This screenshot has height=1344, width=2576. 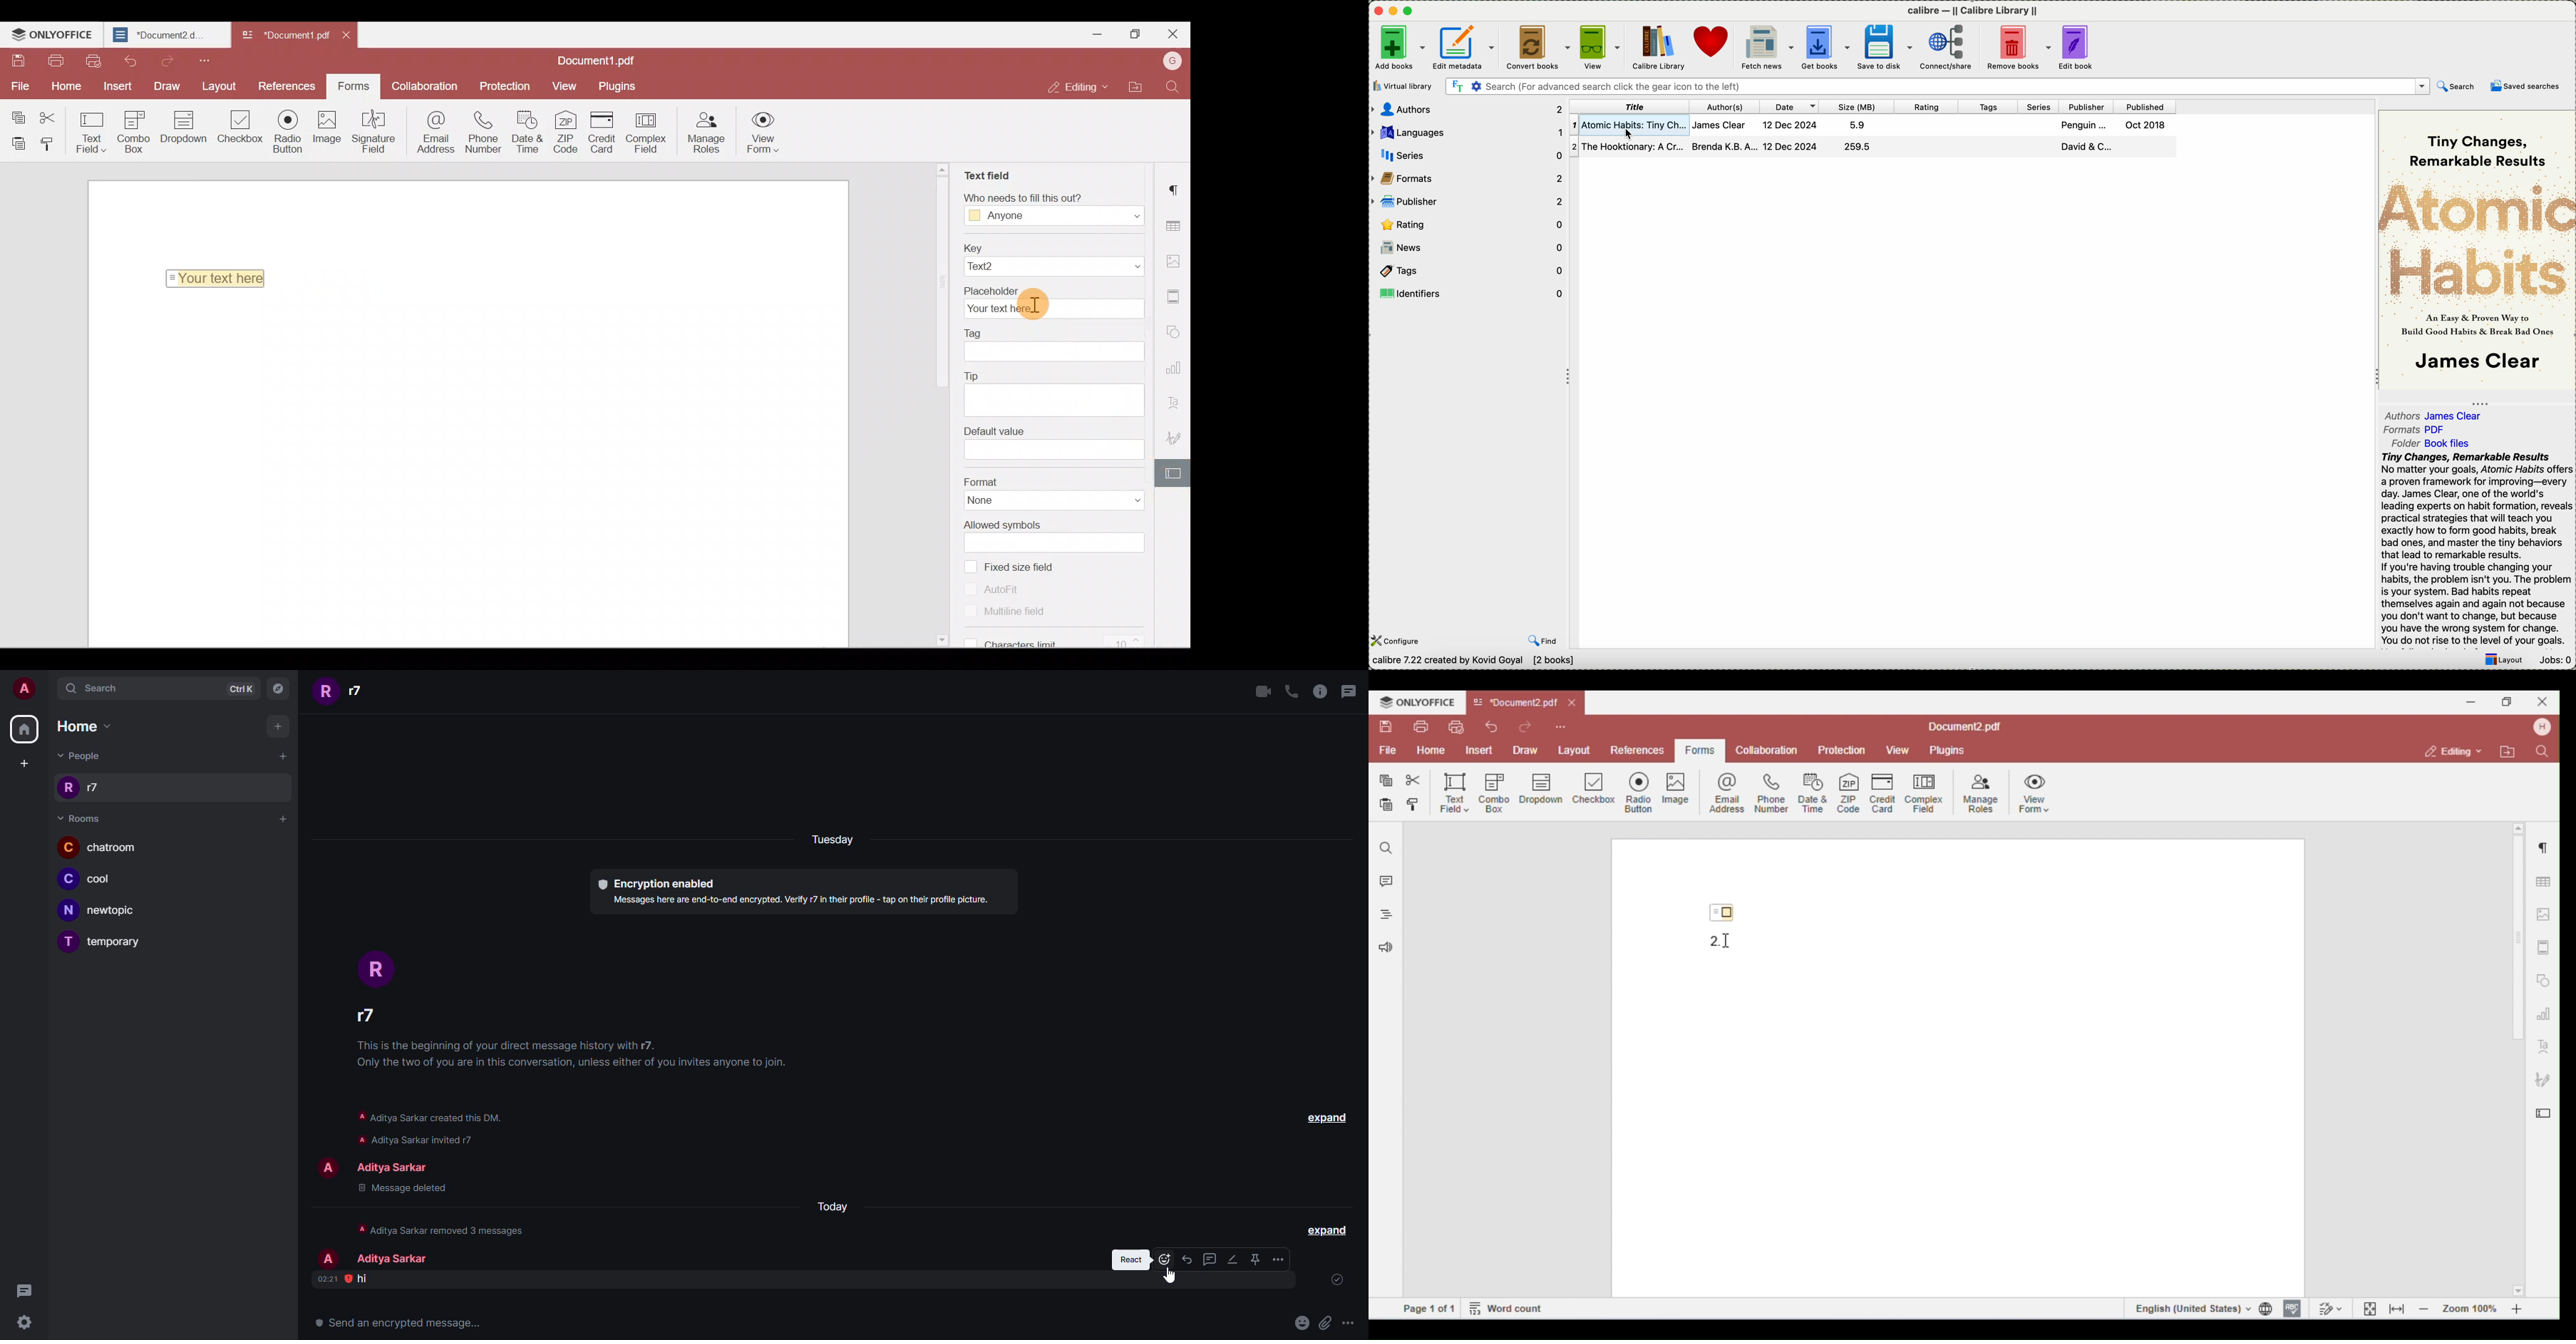 What do you see at coordinates (2086, 107) in the screenshot?
I see `publisher` at bounding box center [2086, 107].